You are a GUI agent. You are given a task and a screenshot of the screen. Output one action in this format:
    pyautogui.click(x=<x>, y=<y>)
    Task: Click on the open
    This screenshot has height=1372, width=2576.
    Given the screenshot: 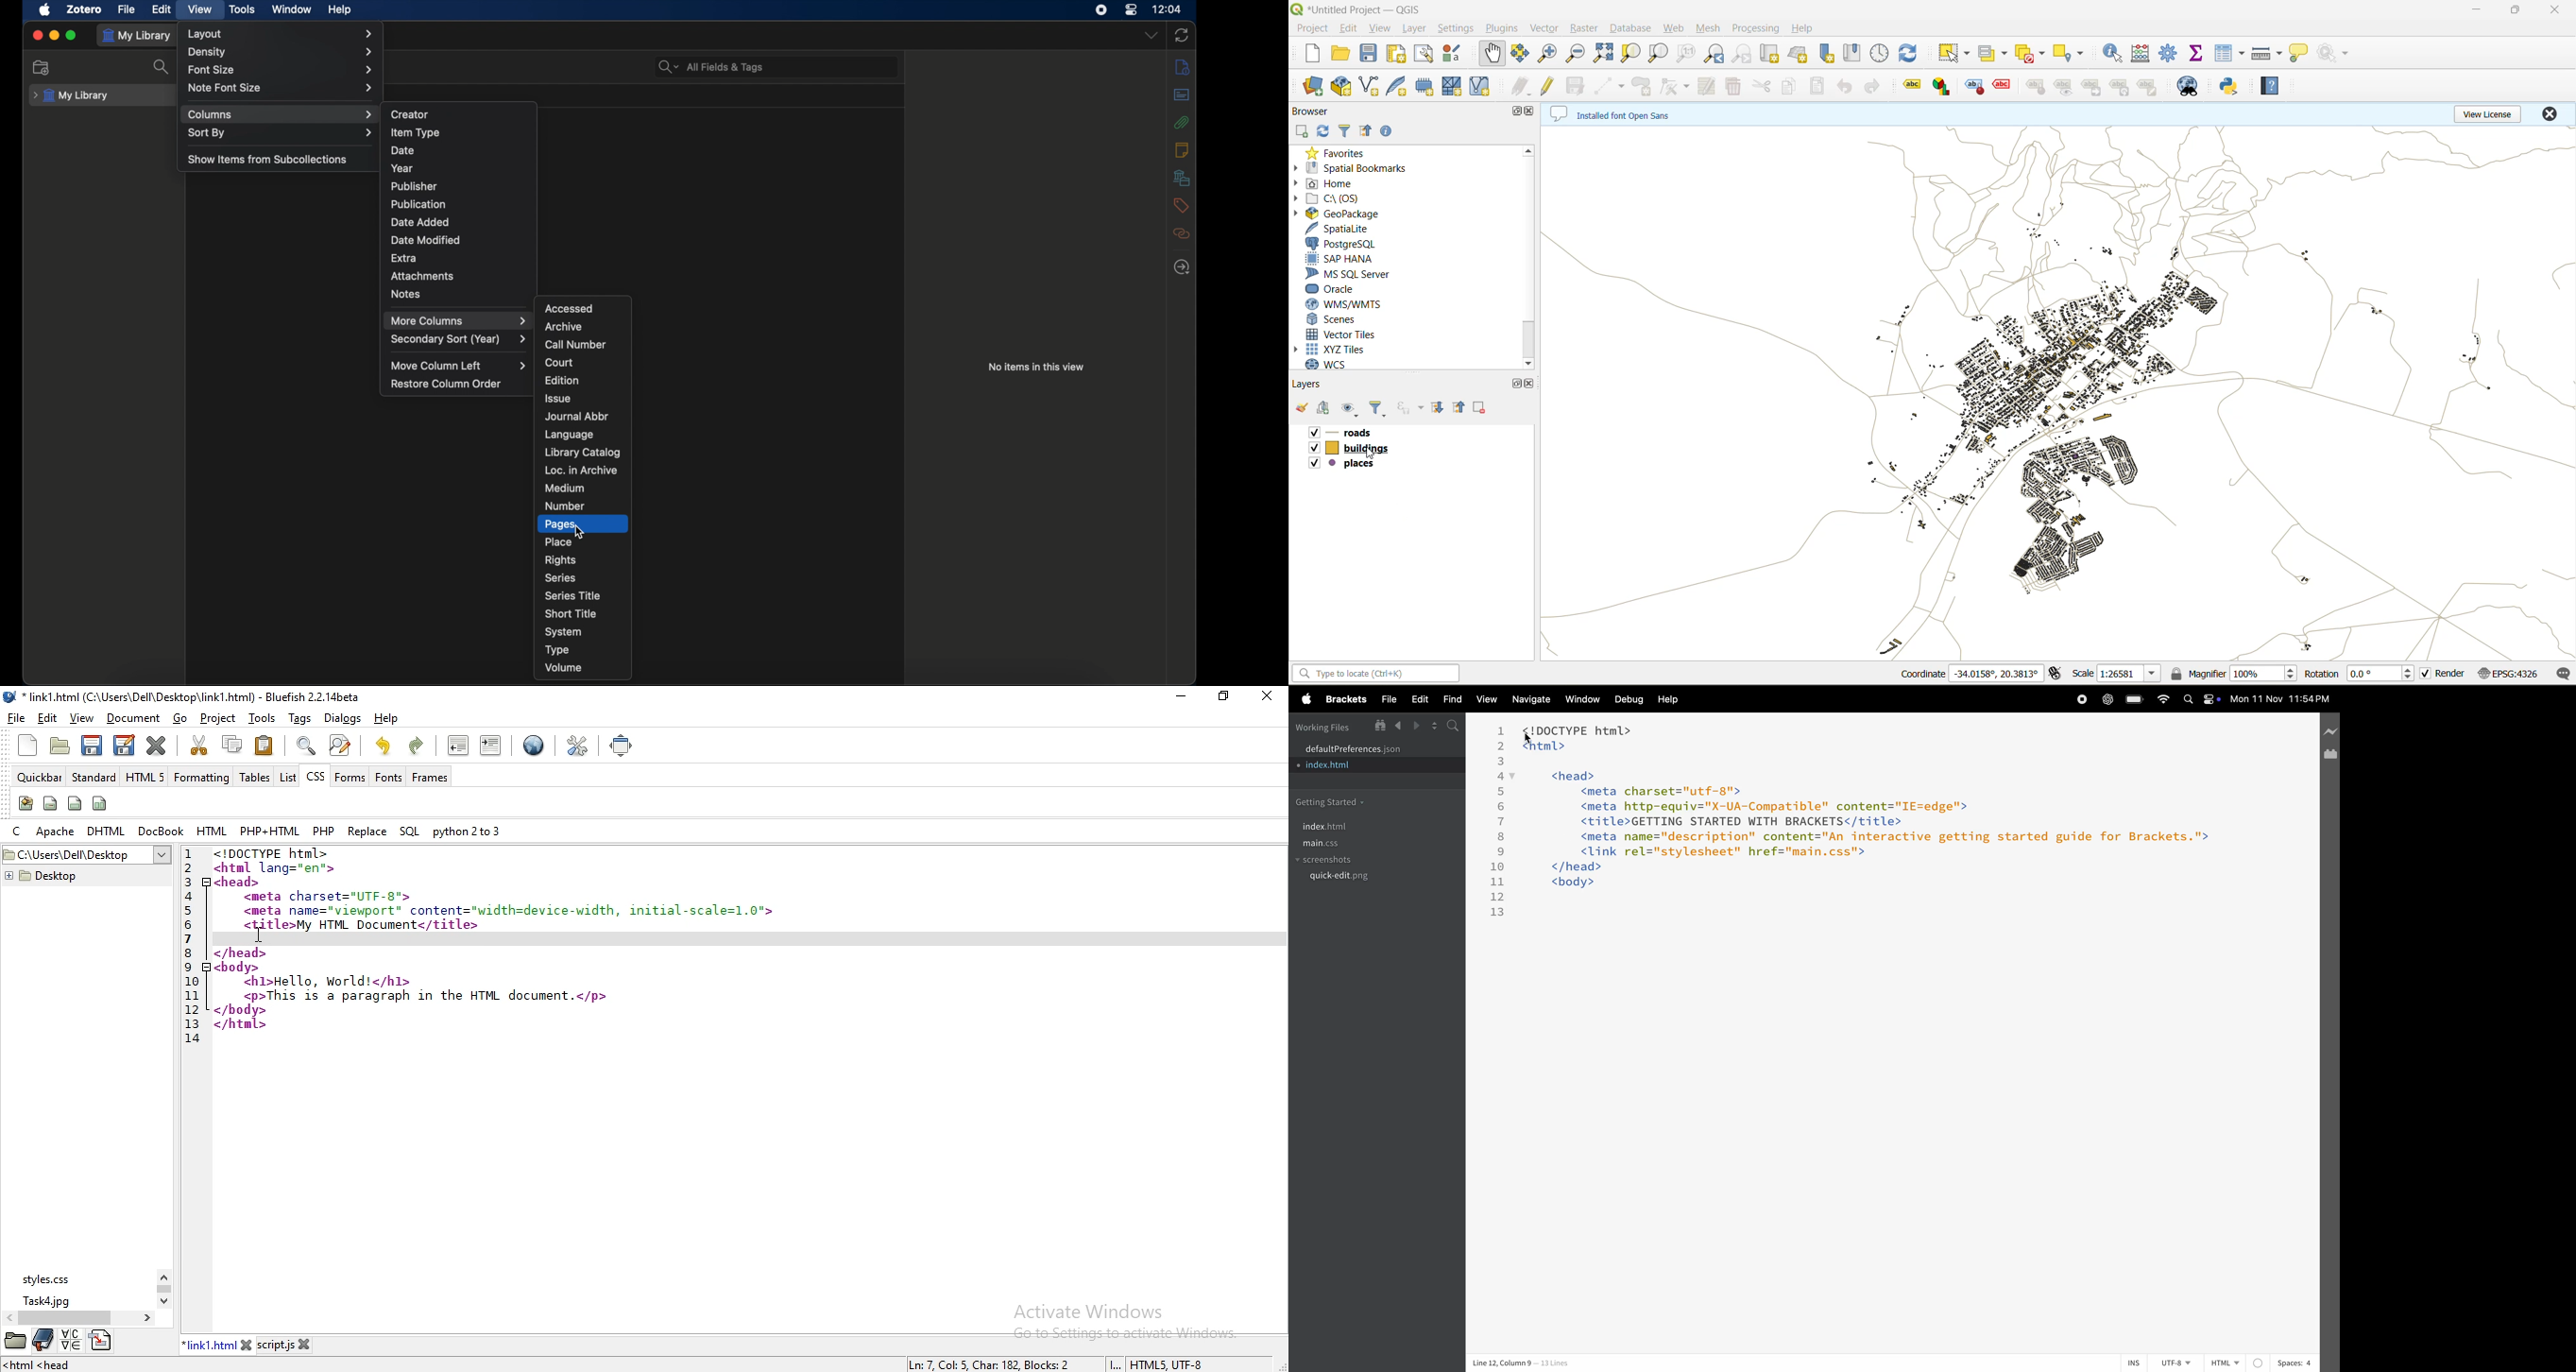 What is the action you would take?
    pyautogui.click(x=1304, y=409)
    